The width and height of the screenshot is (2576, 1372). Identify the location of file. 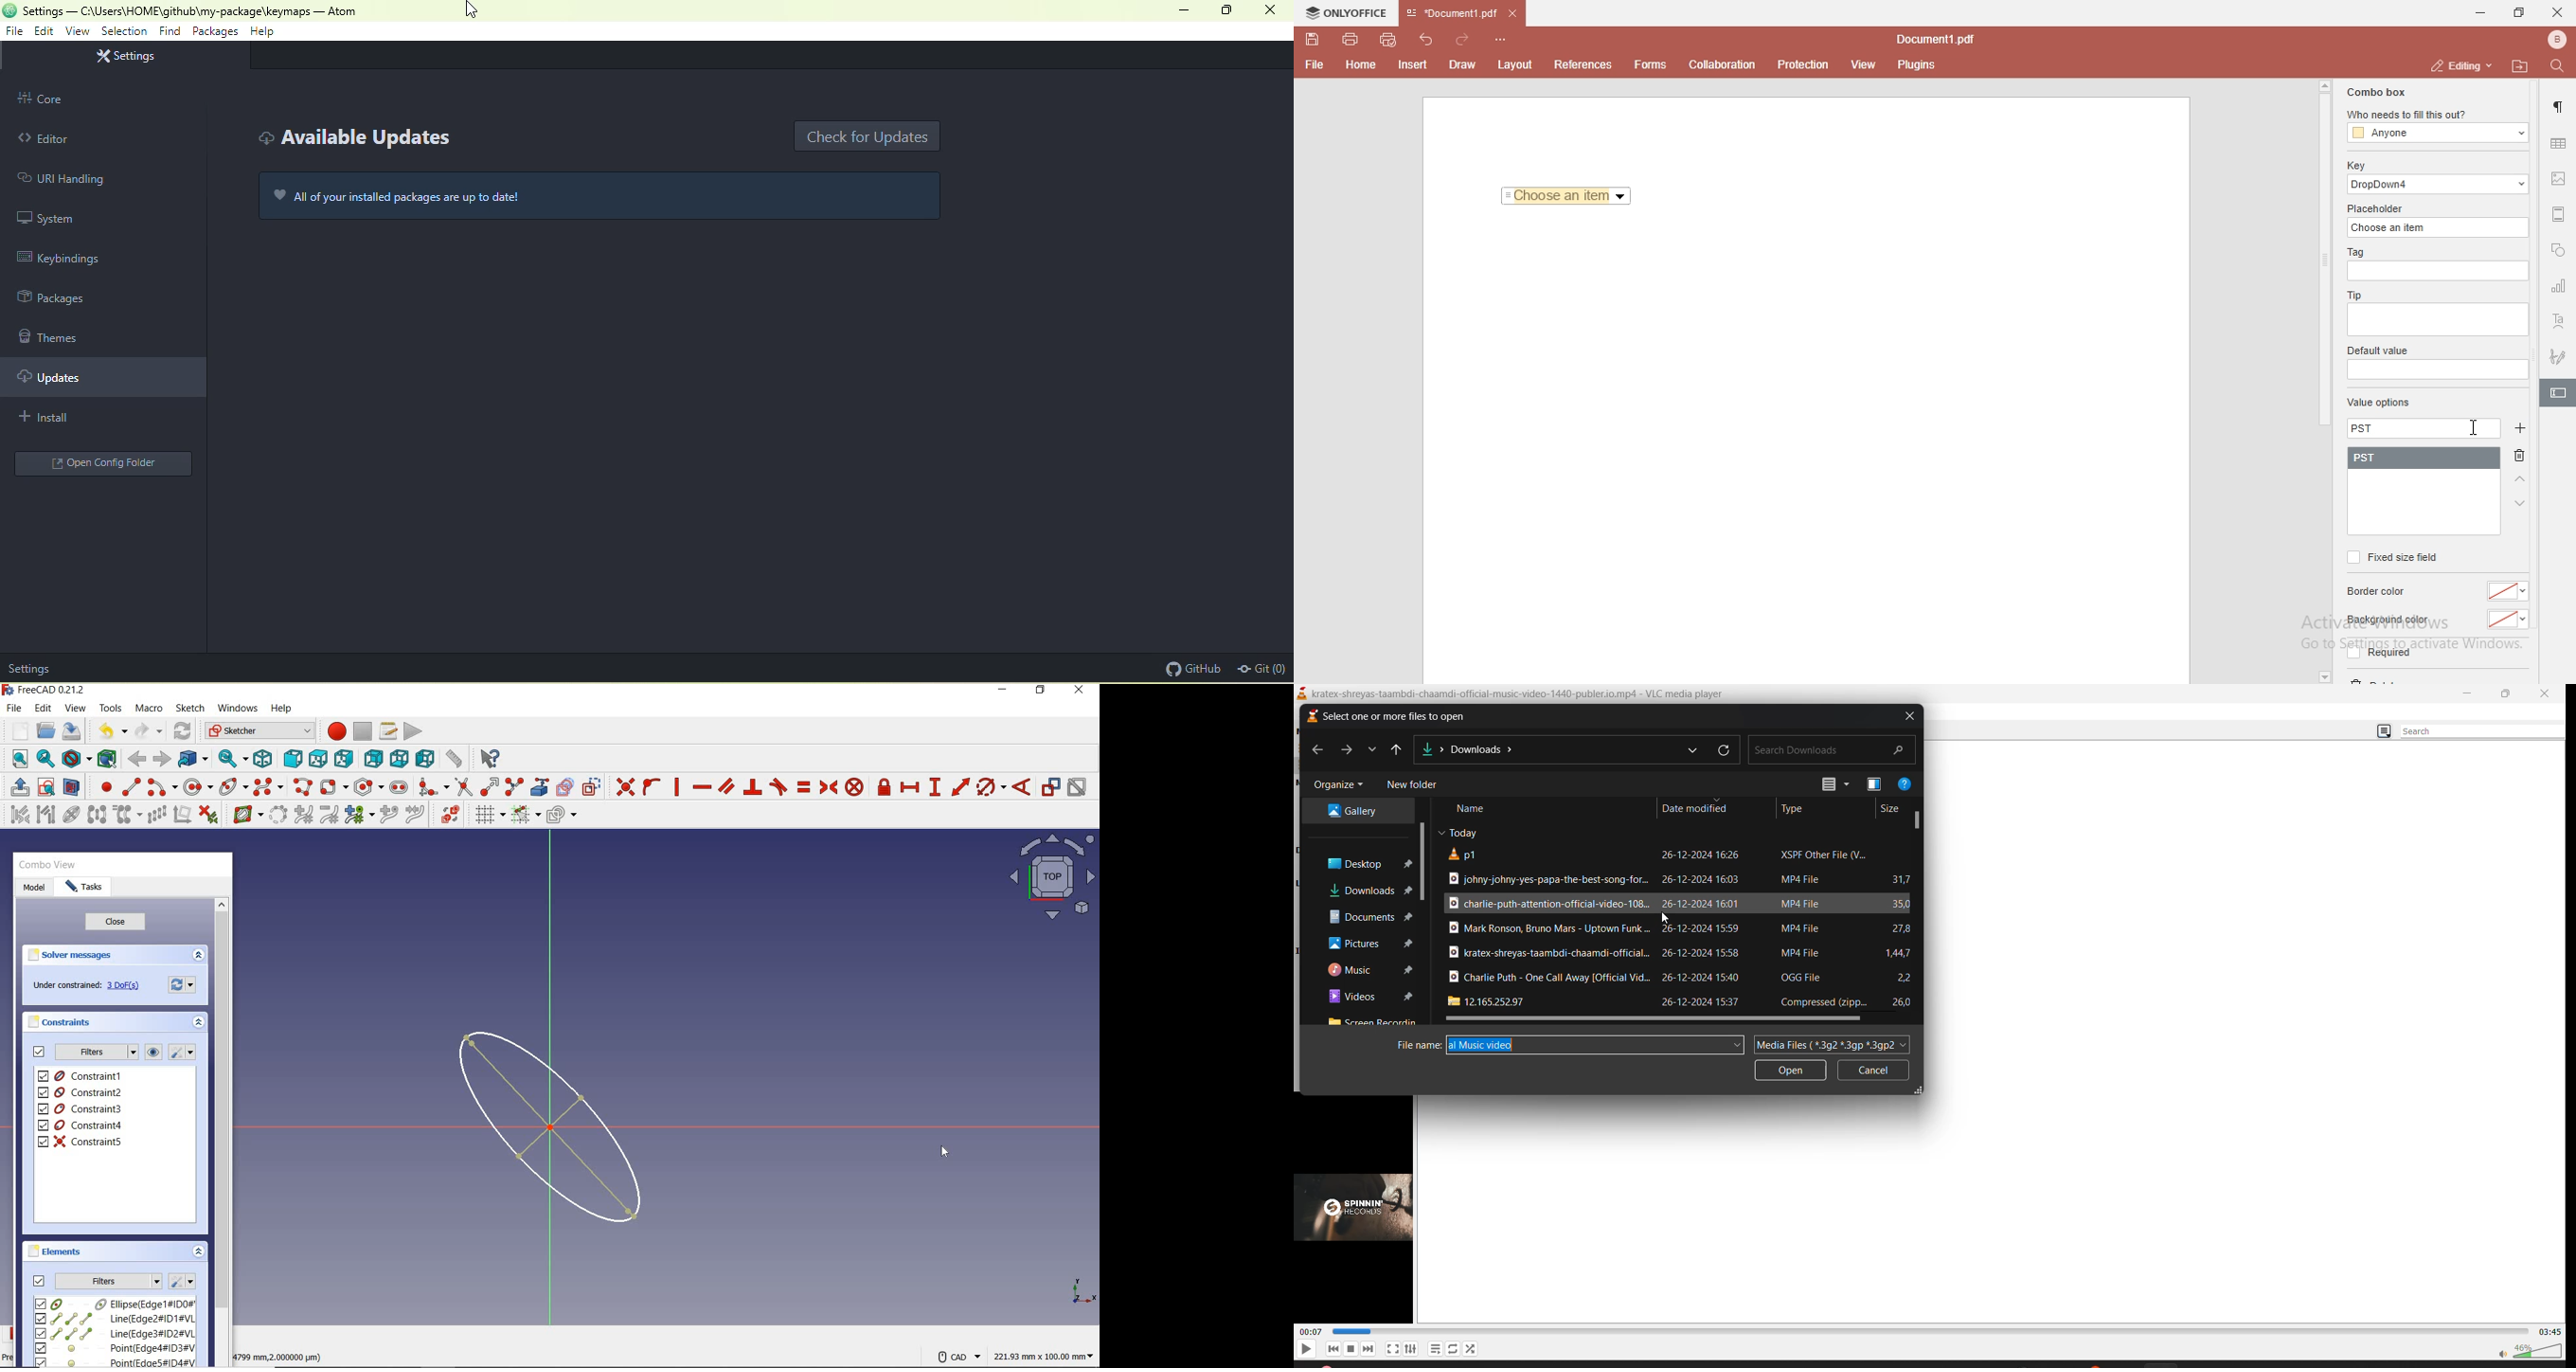
(14, 708).